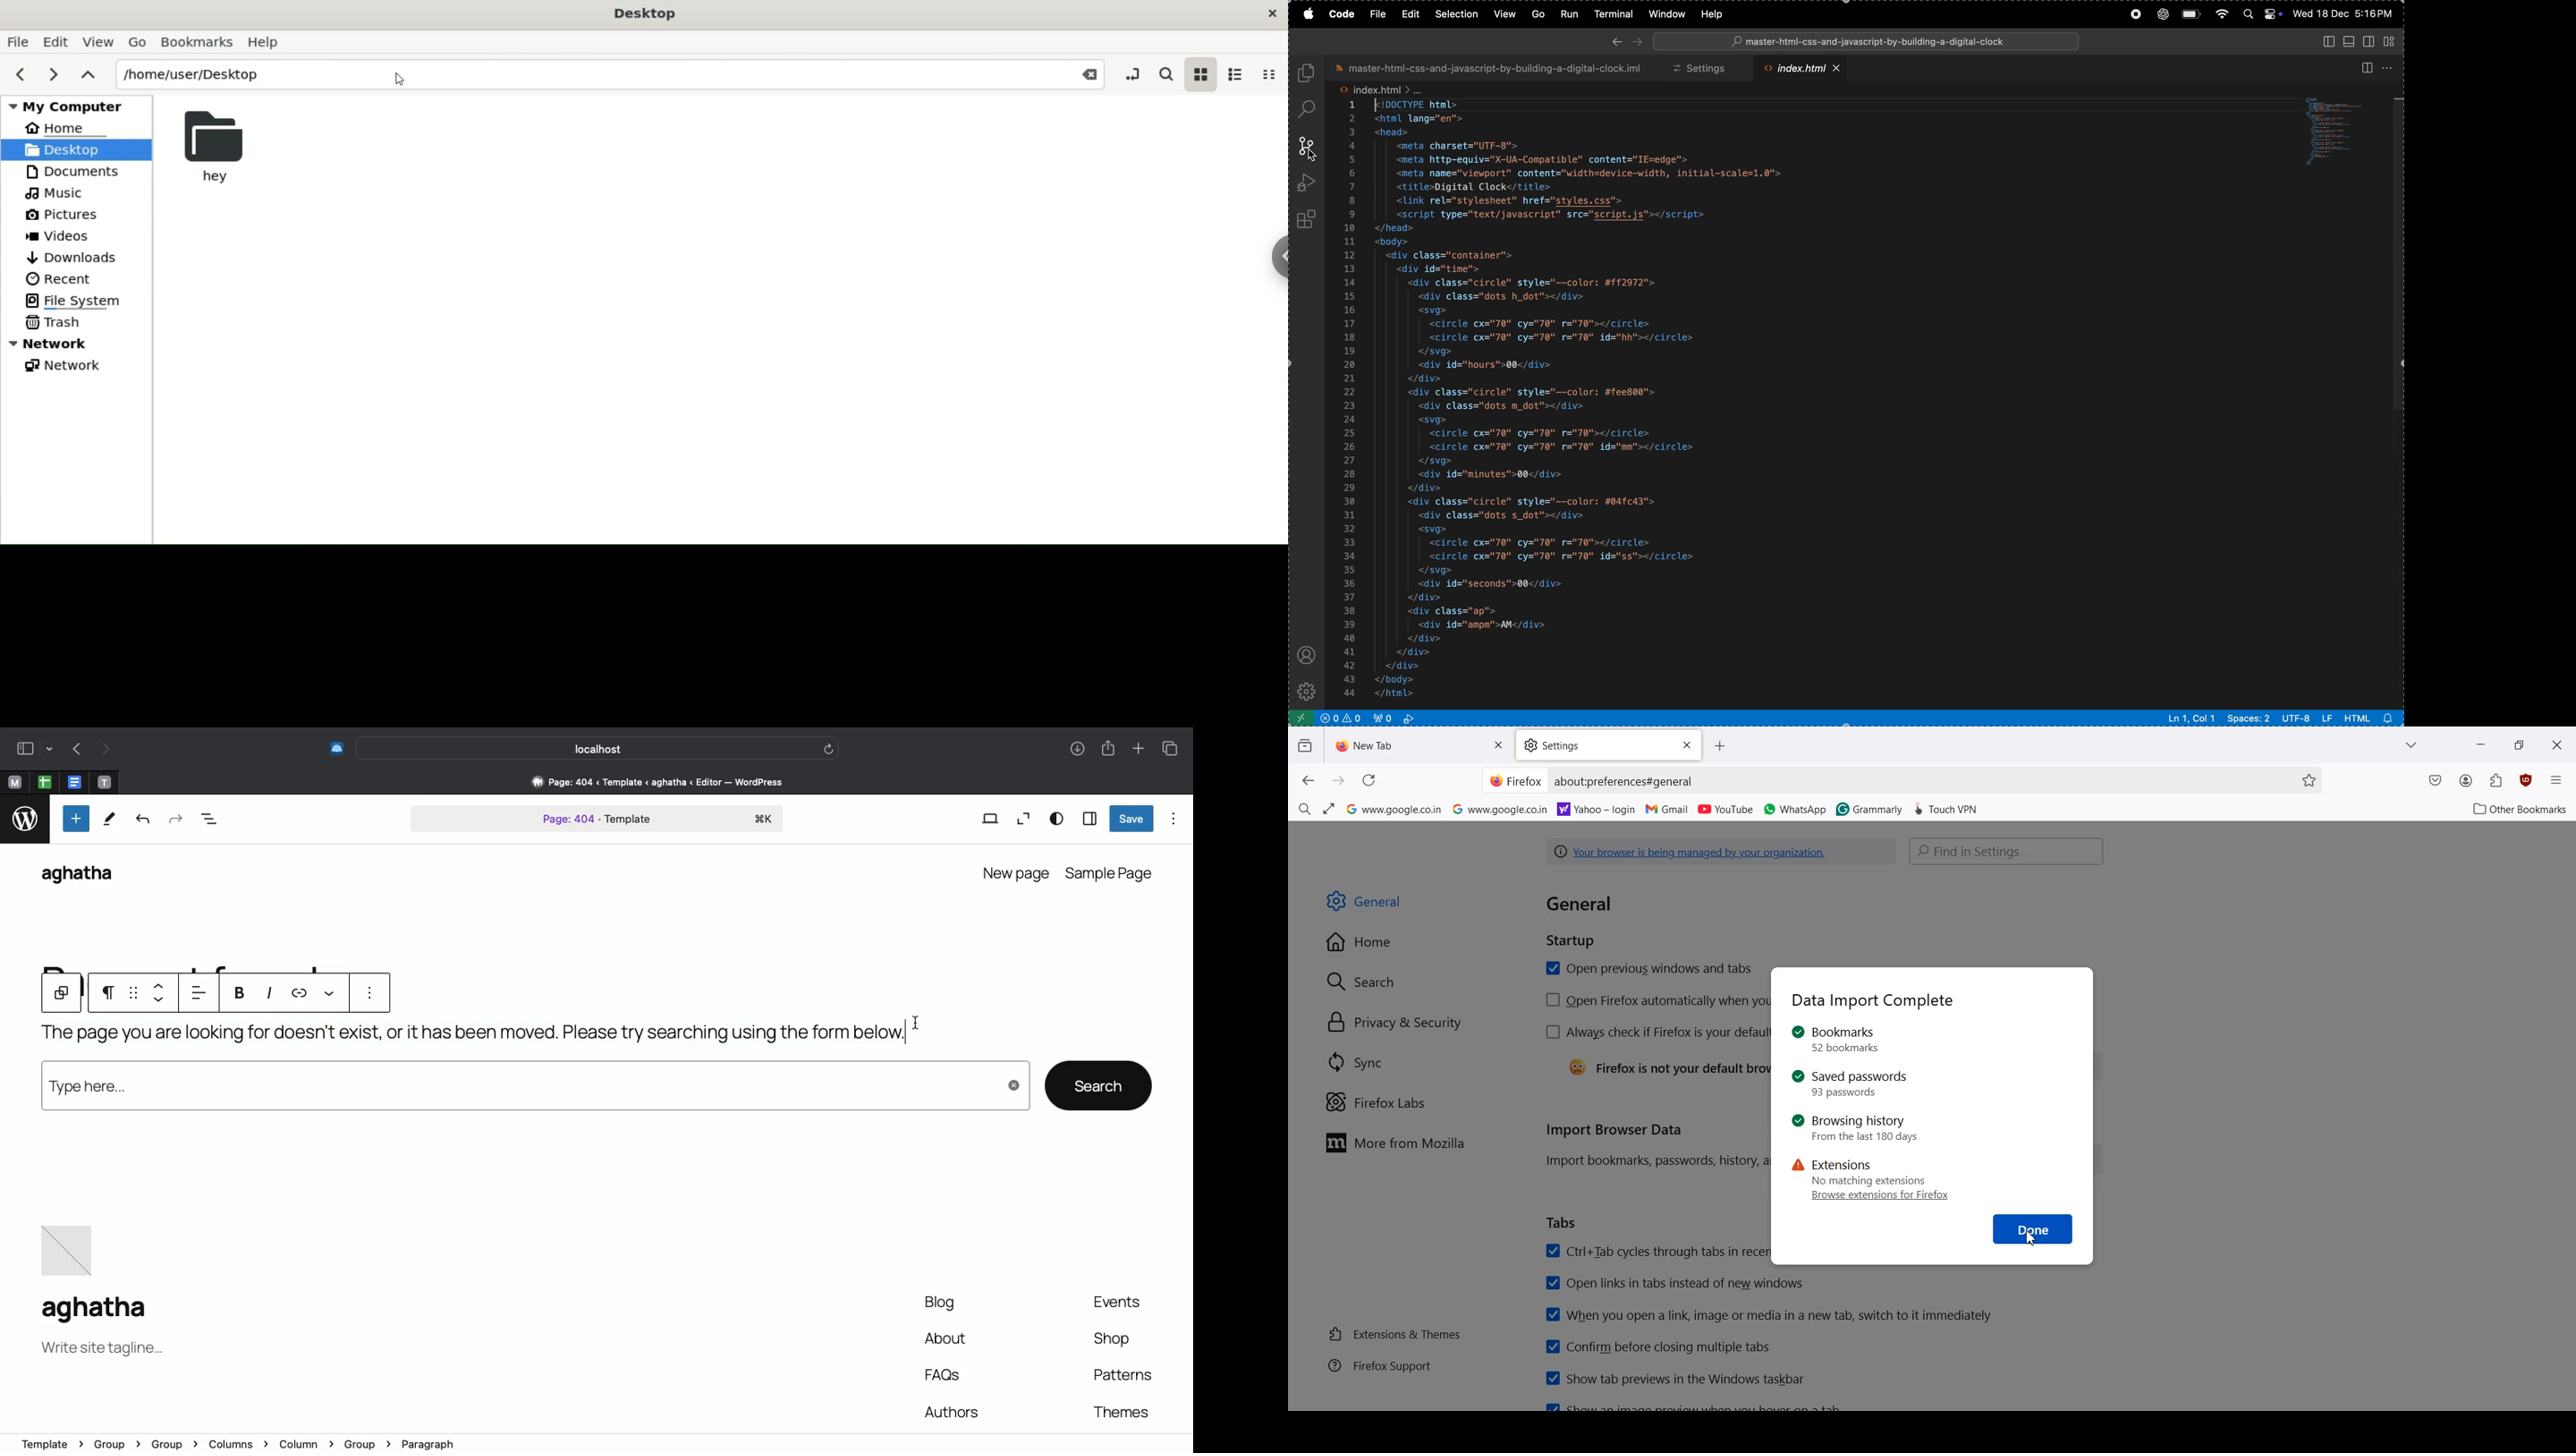 The image size is (2576, 1456). I want to click on Save to pocket, so click(2435, 782).